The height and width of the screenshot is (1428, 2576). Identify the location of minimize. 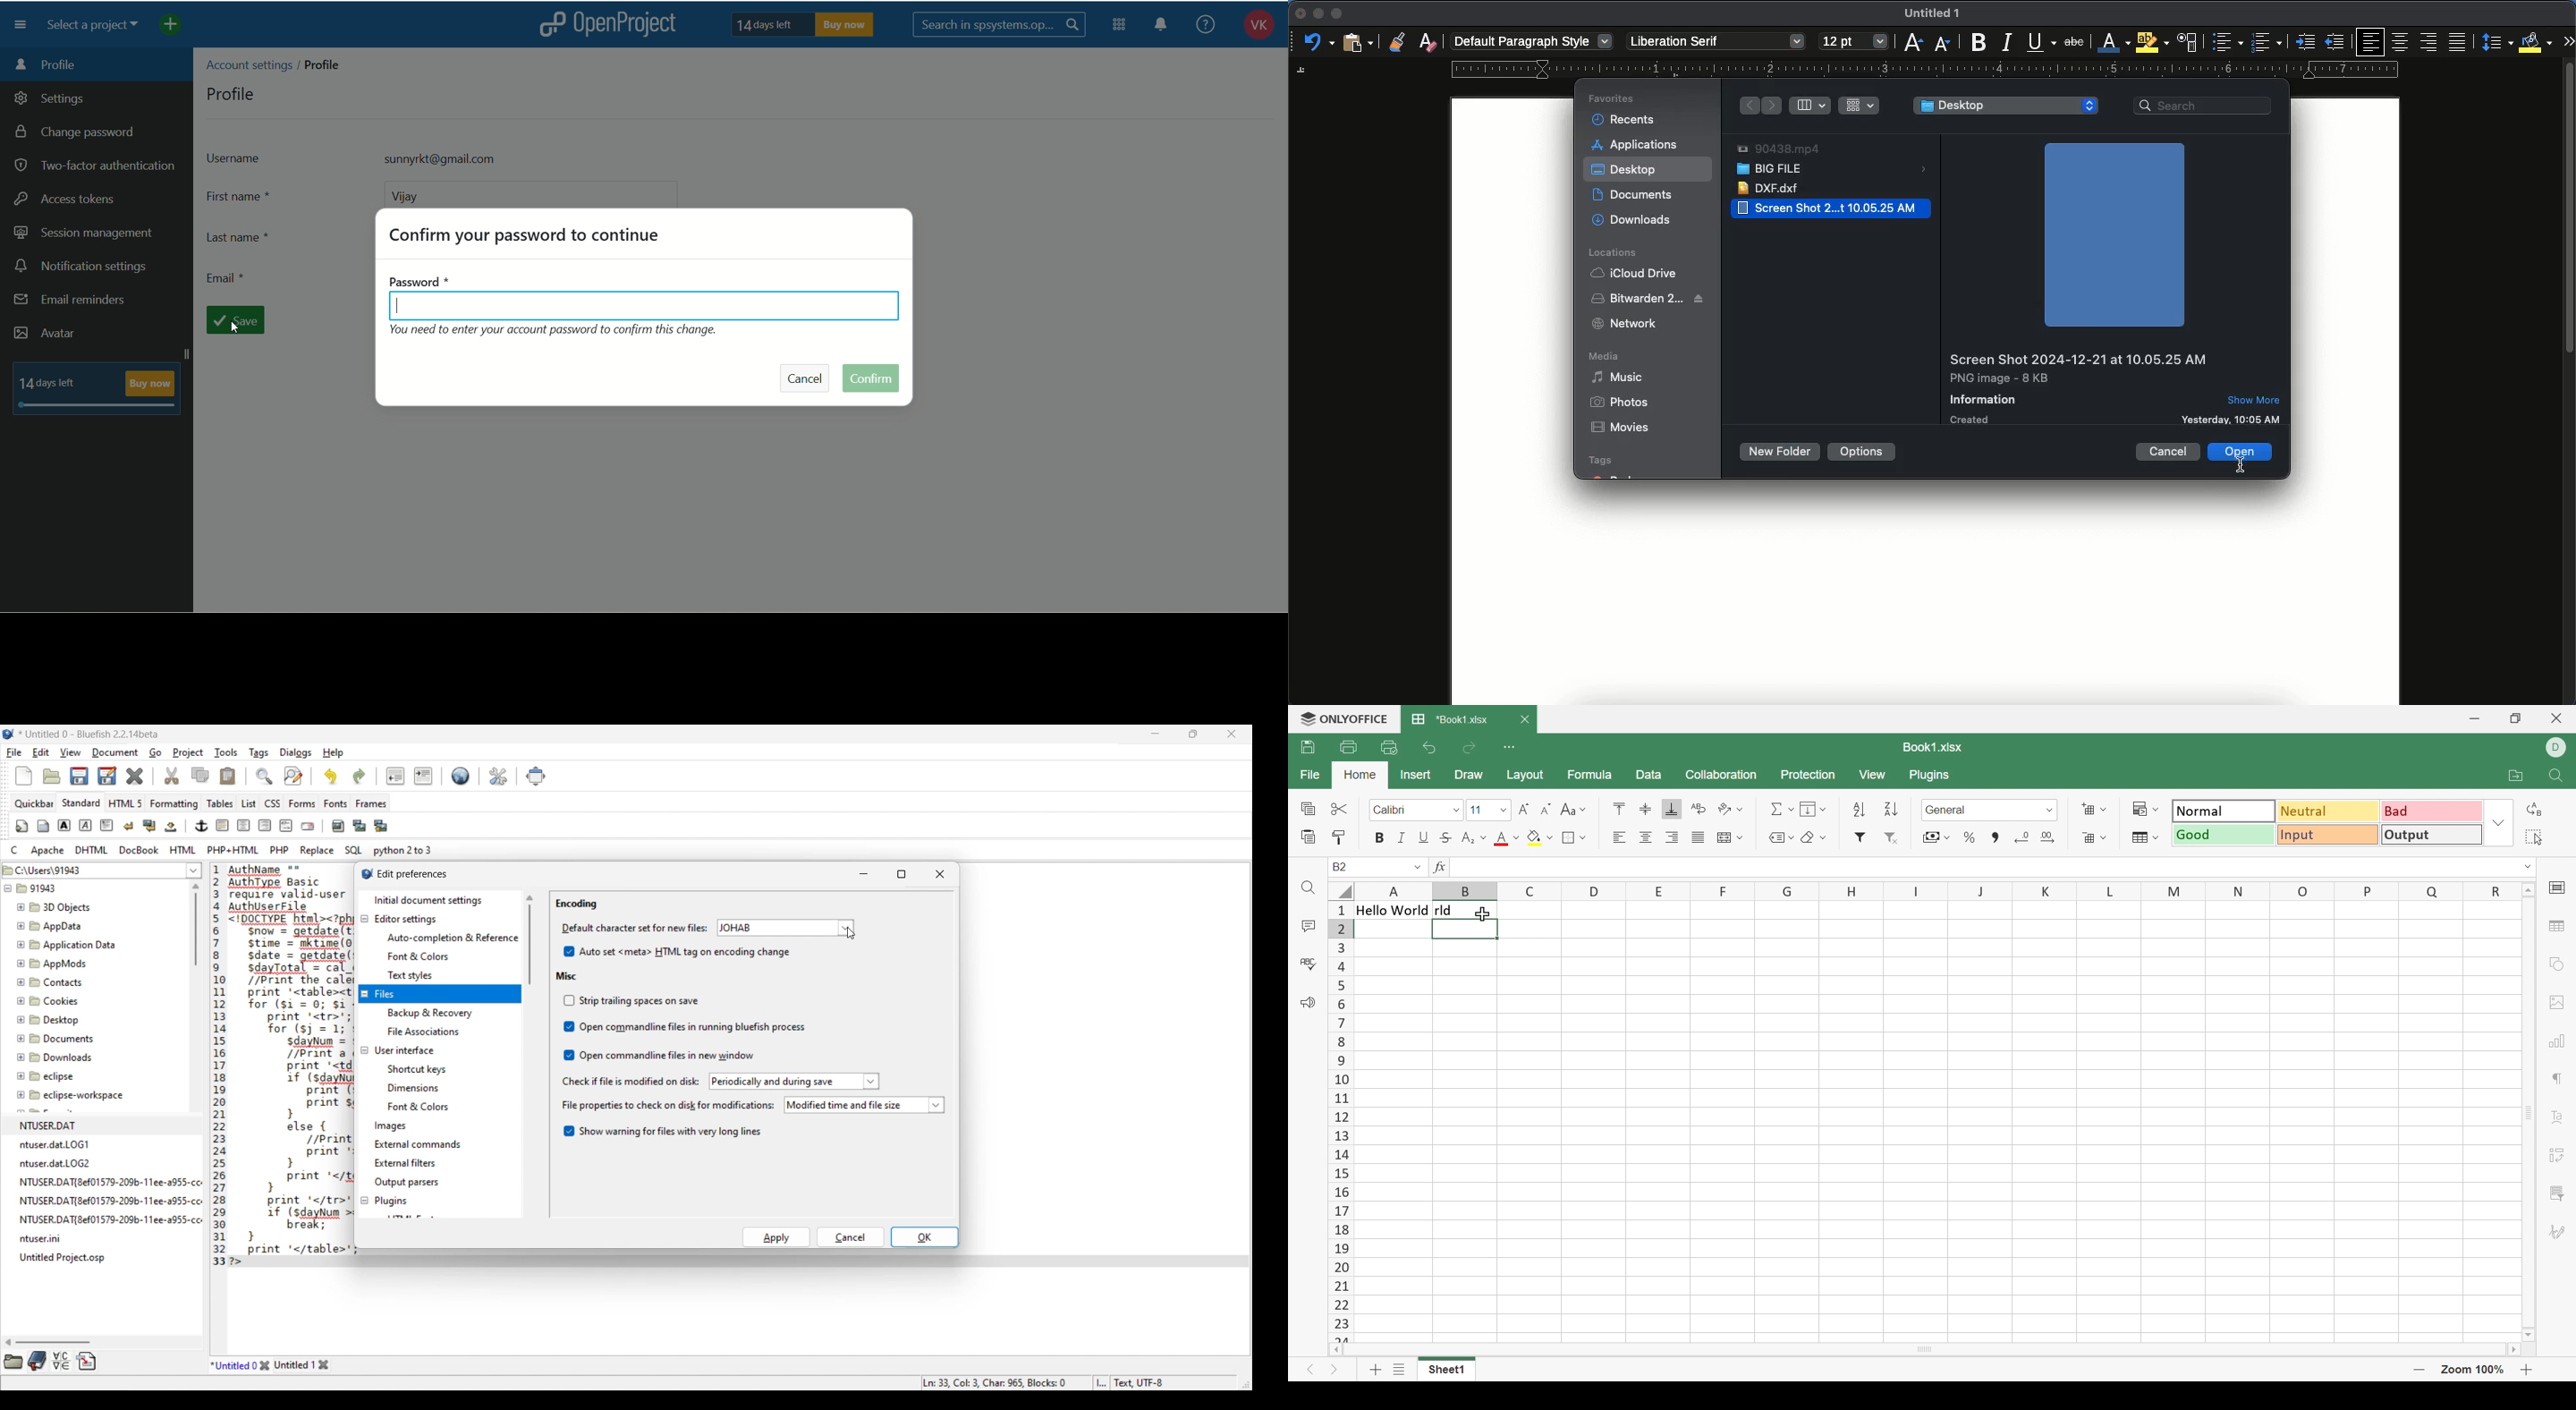
(1318, 13).